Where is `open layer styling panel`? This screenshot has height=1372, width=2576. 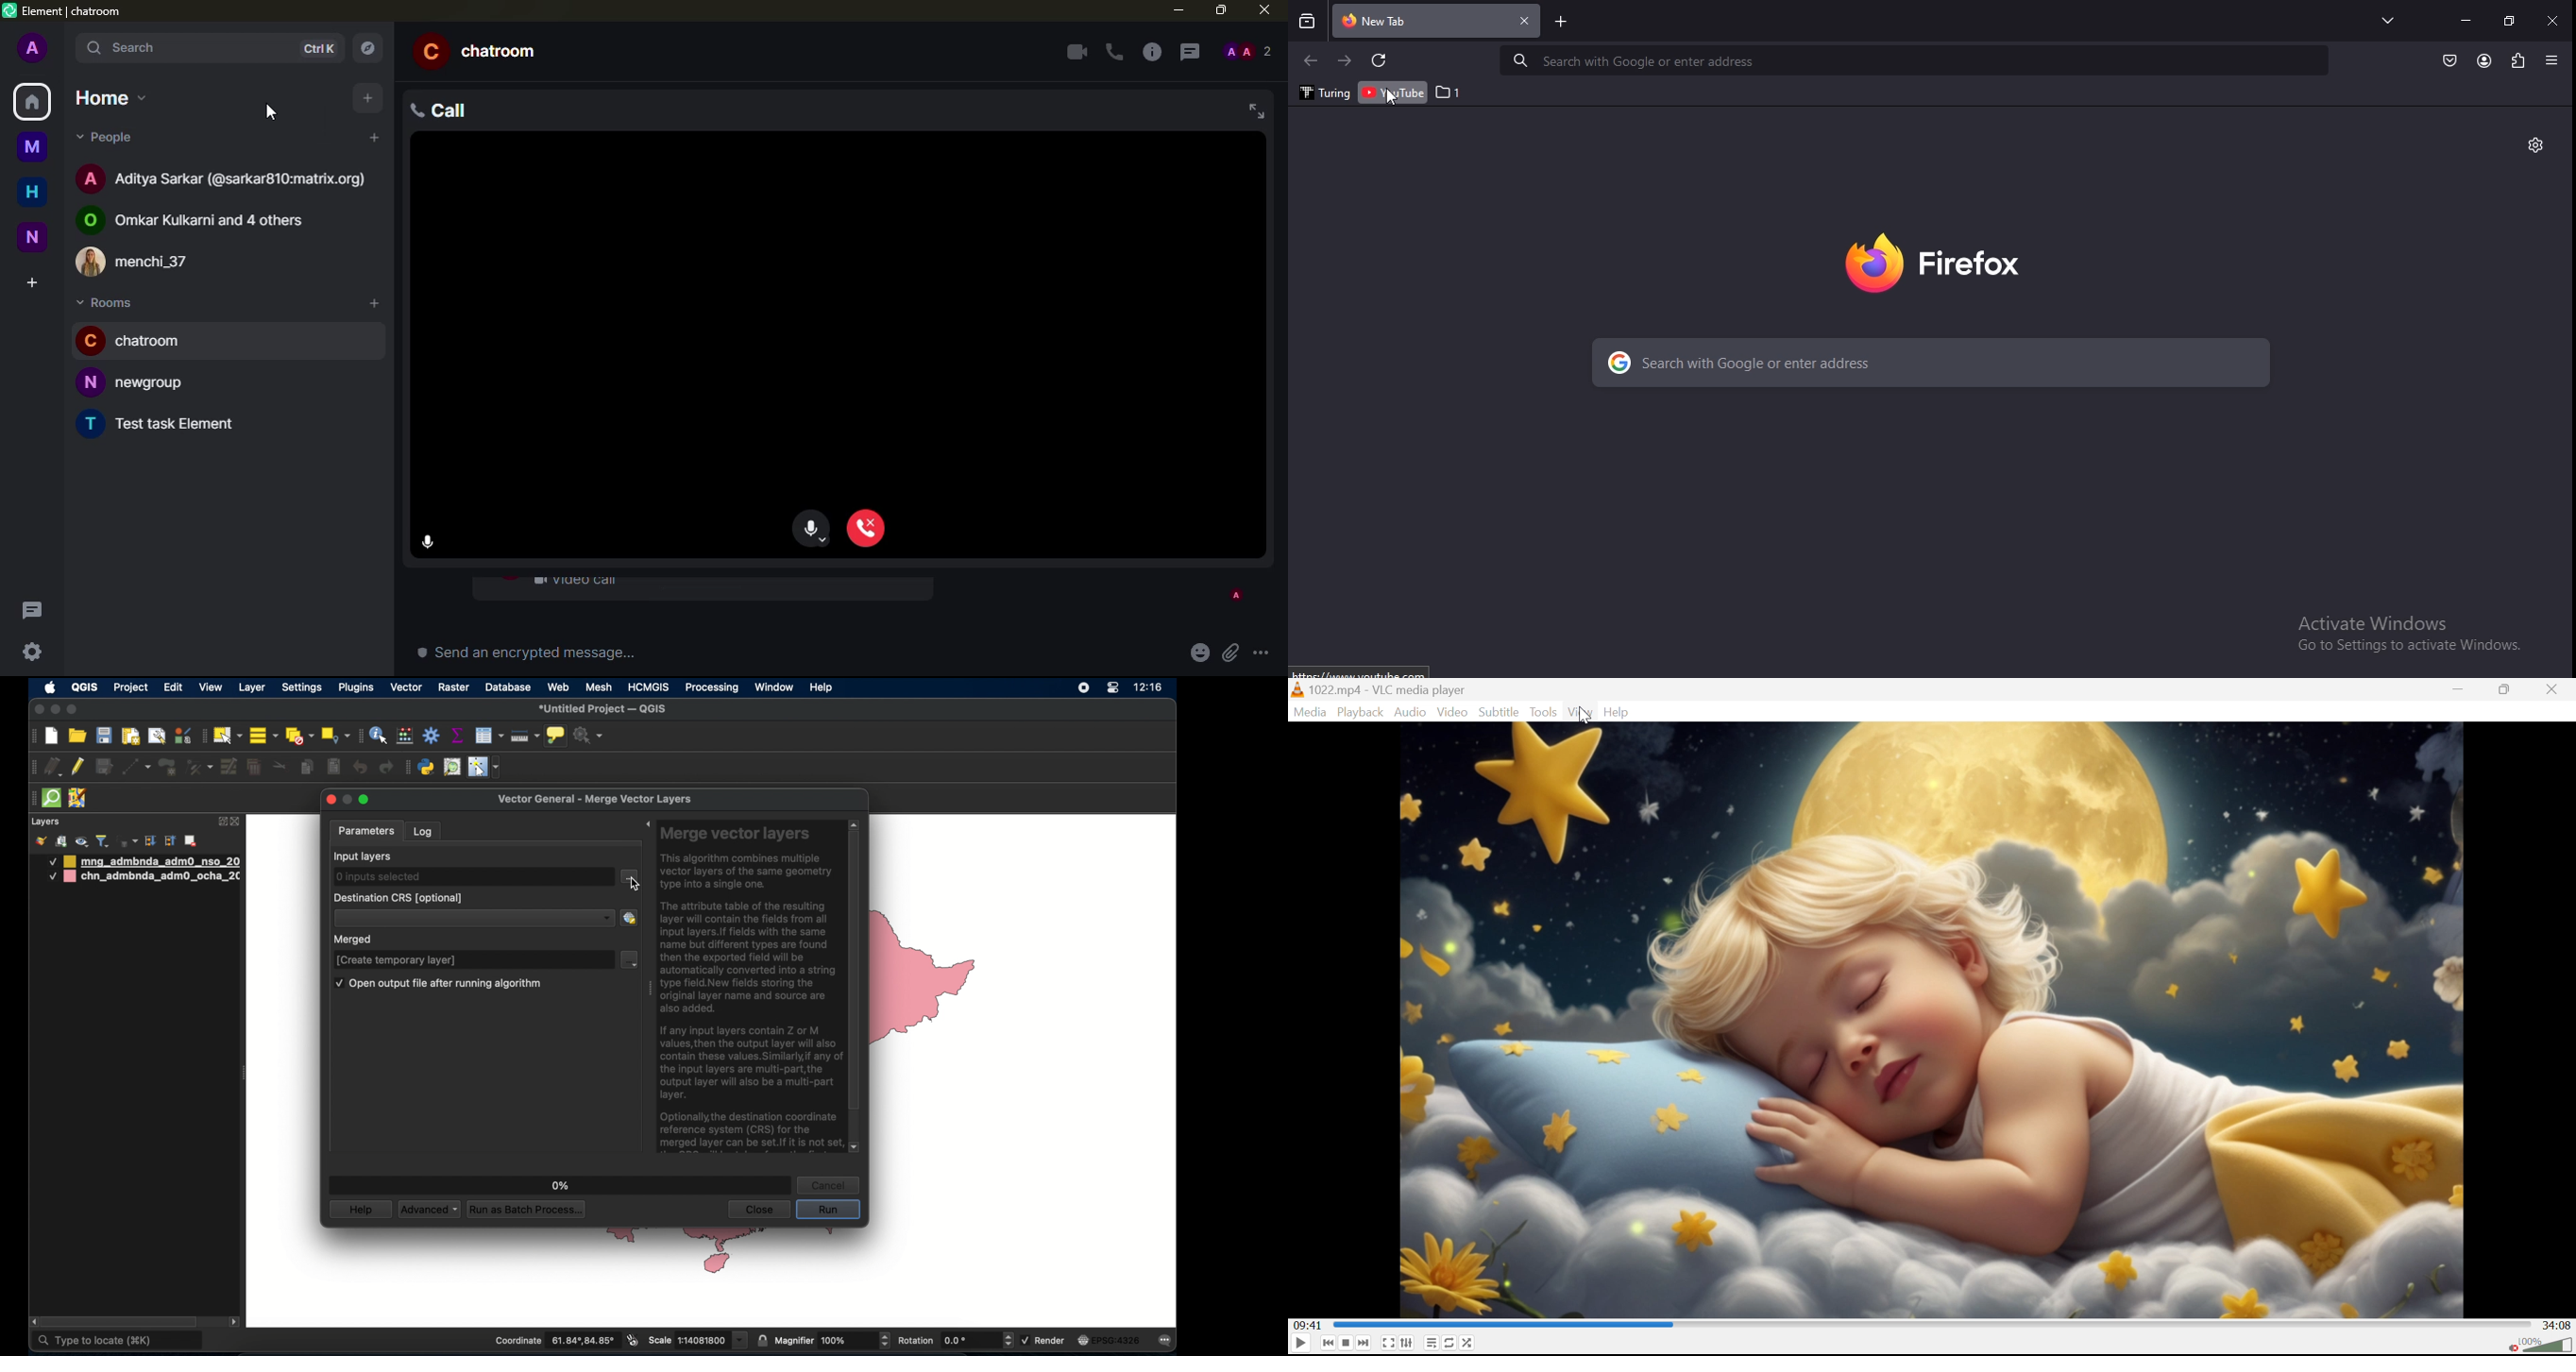 open layer styling panel is located at coordinates (41, 841).